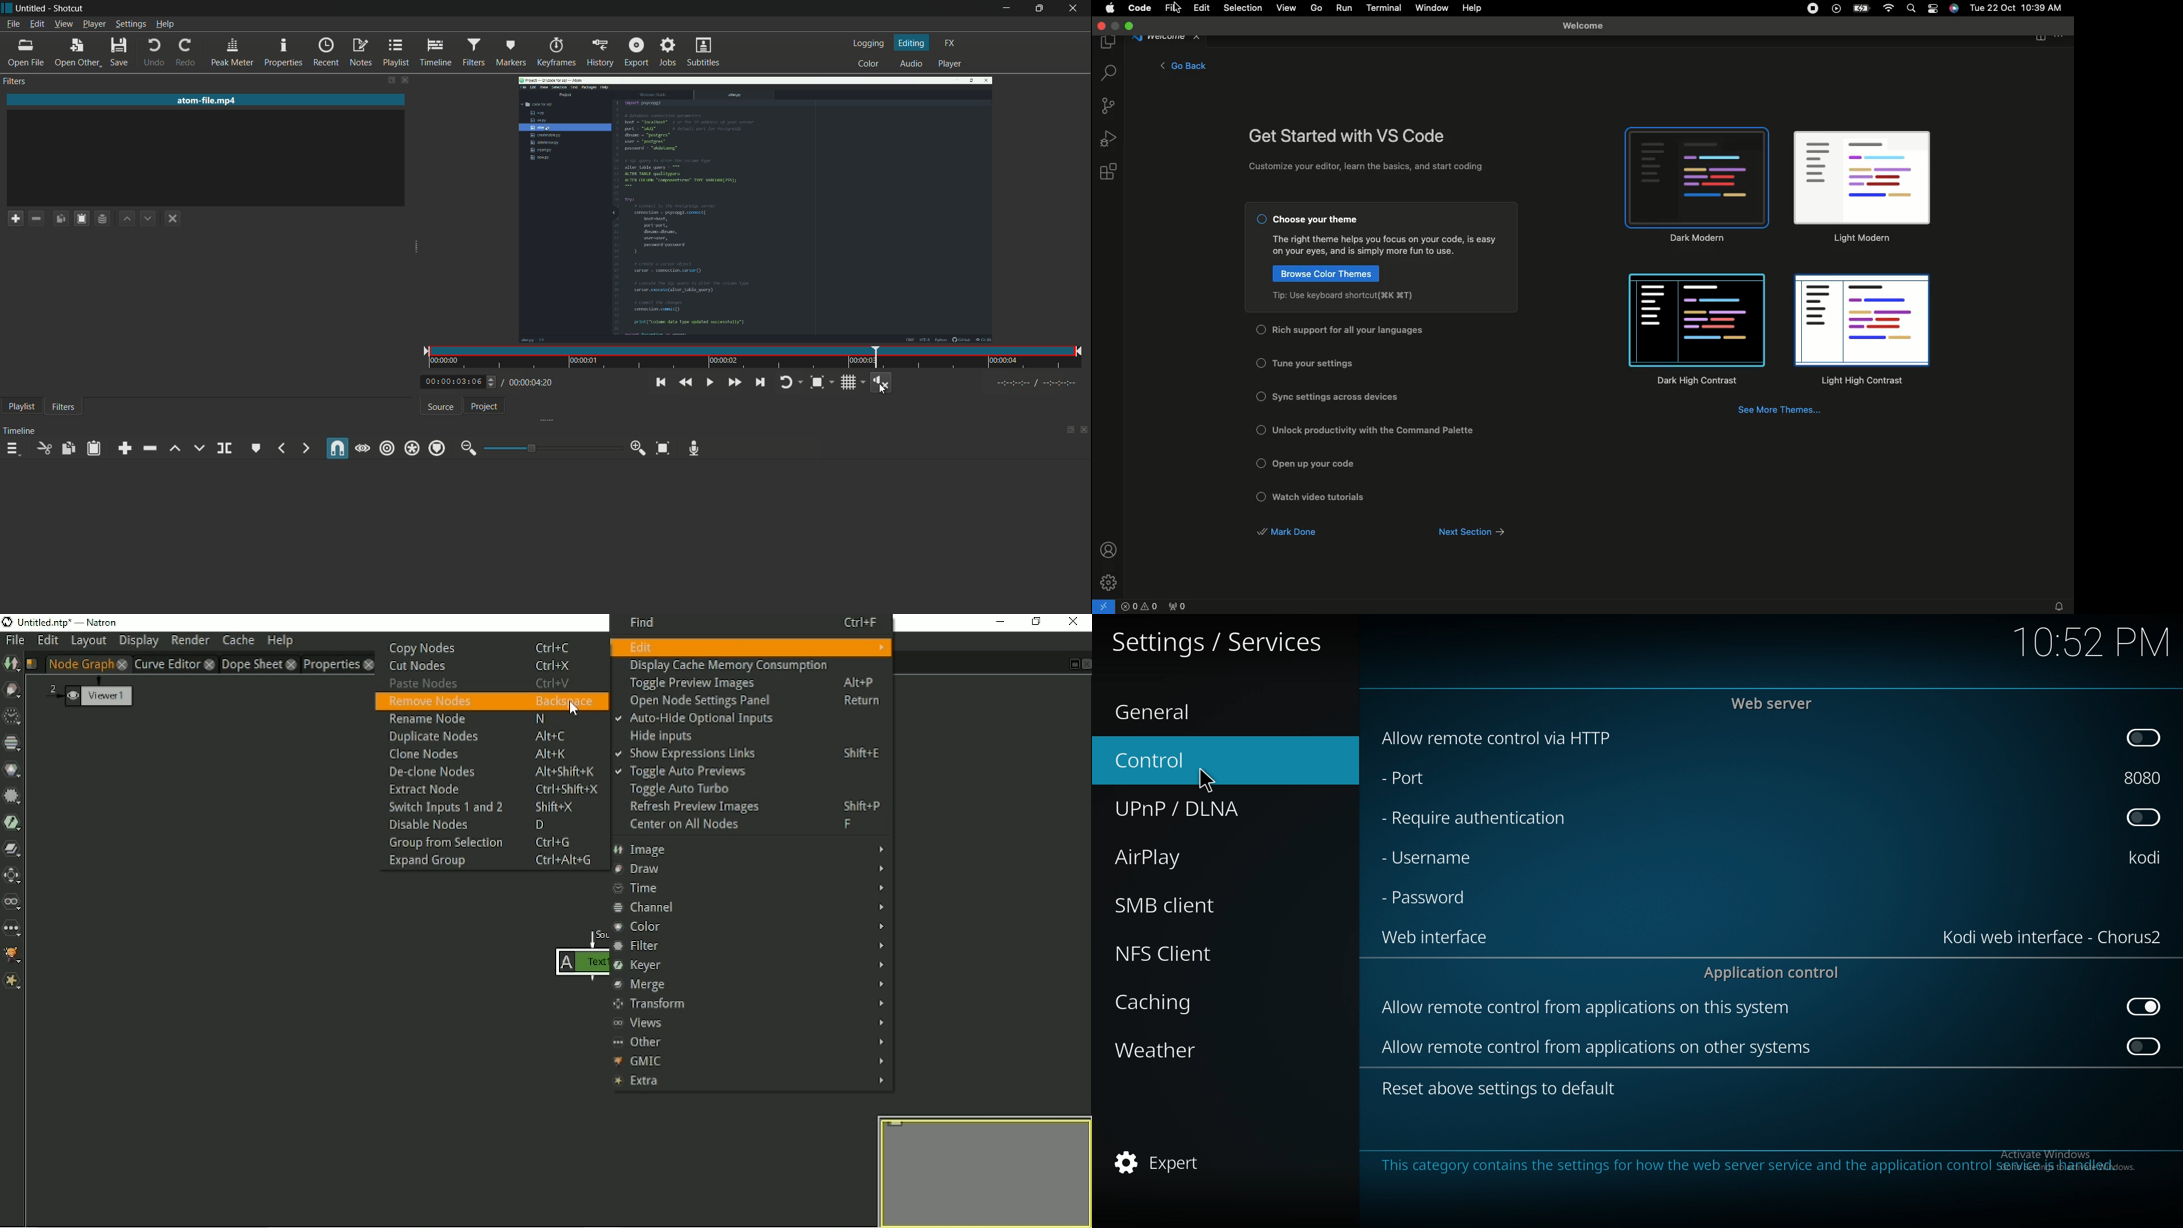 This screenshot has height=1232, width=2184. What do you see at coordinates (32, 7) in the screenshot?
I see `Untitled` at bounding box center [32, 7].